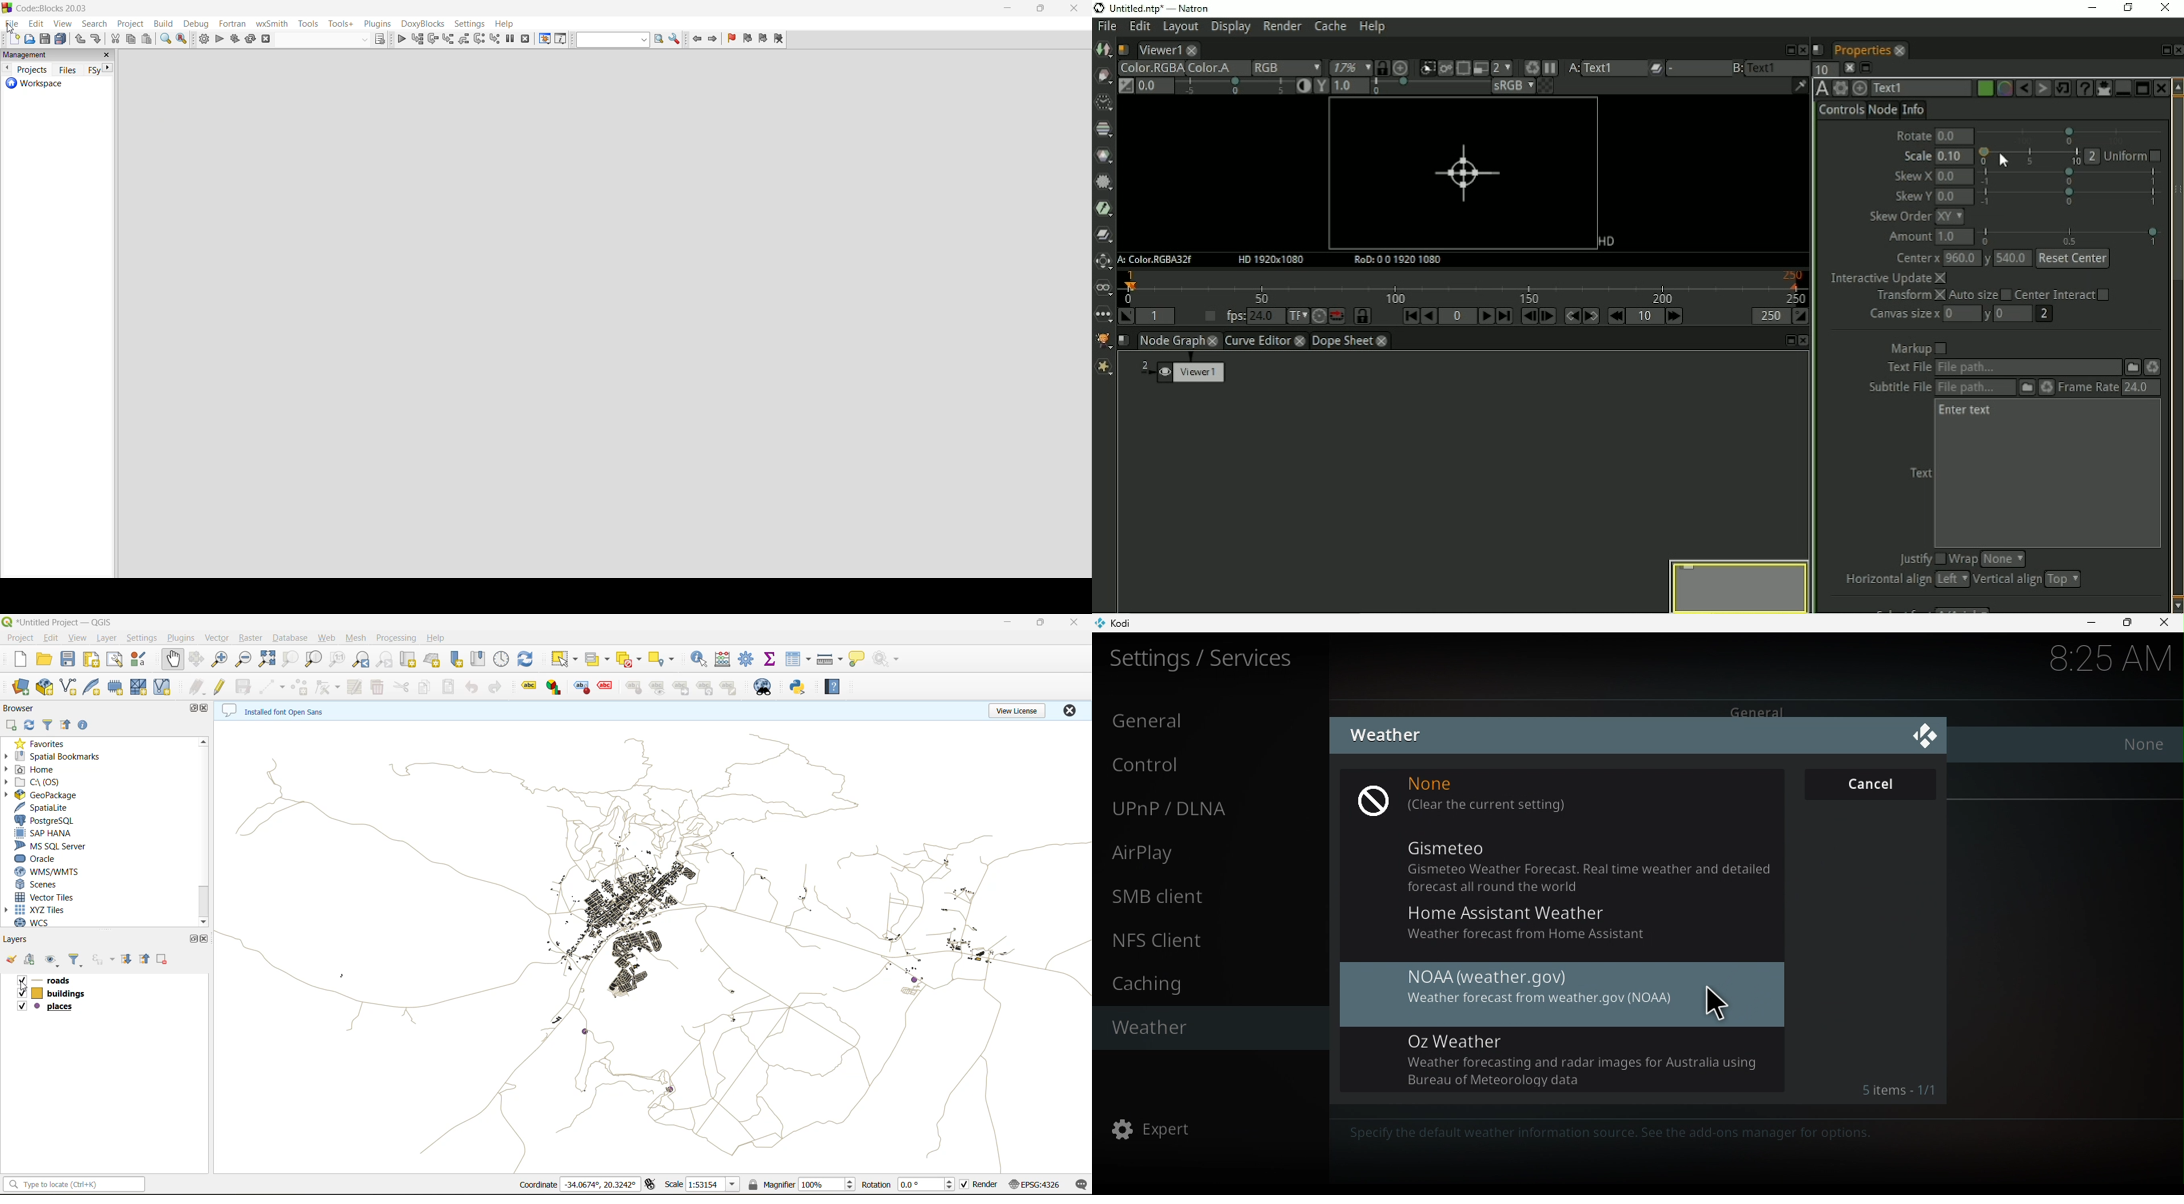 The image size is (2184, 1204). Describe the element at coordinates (289, 638) in the screenshot. I see `database` at that location.